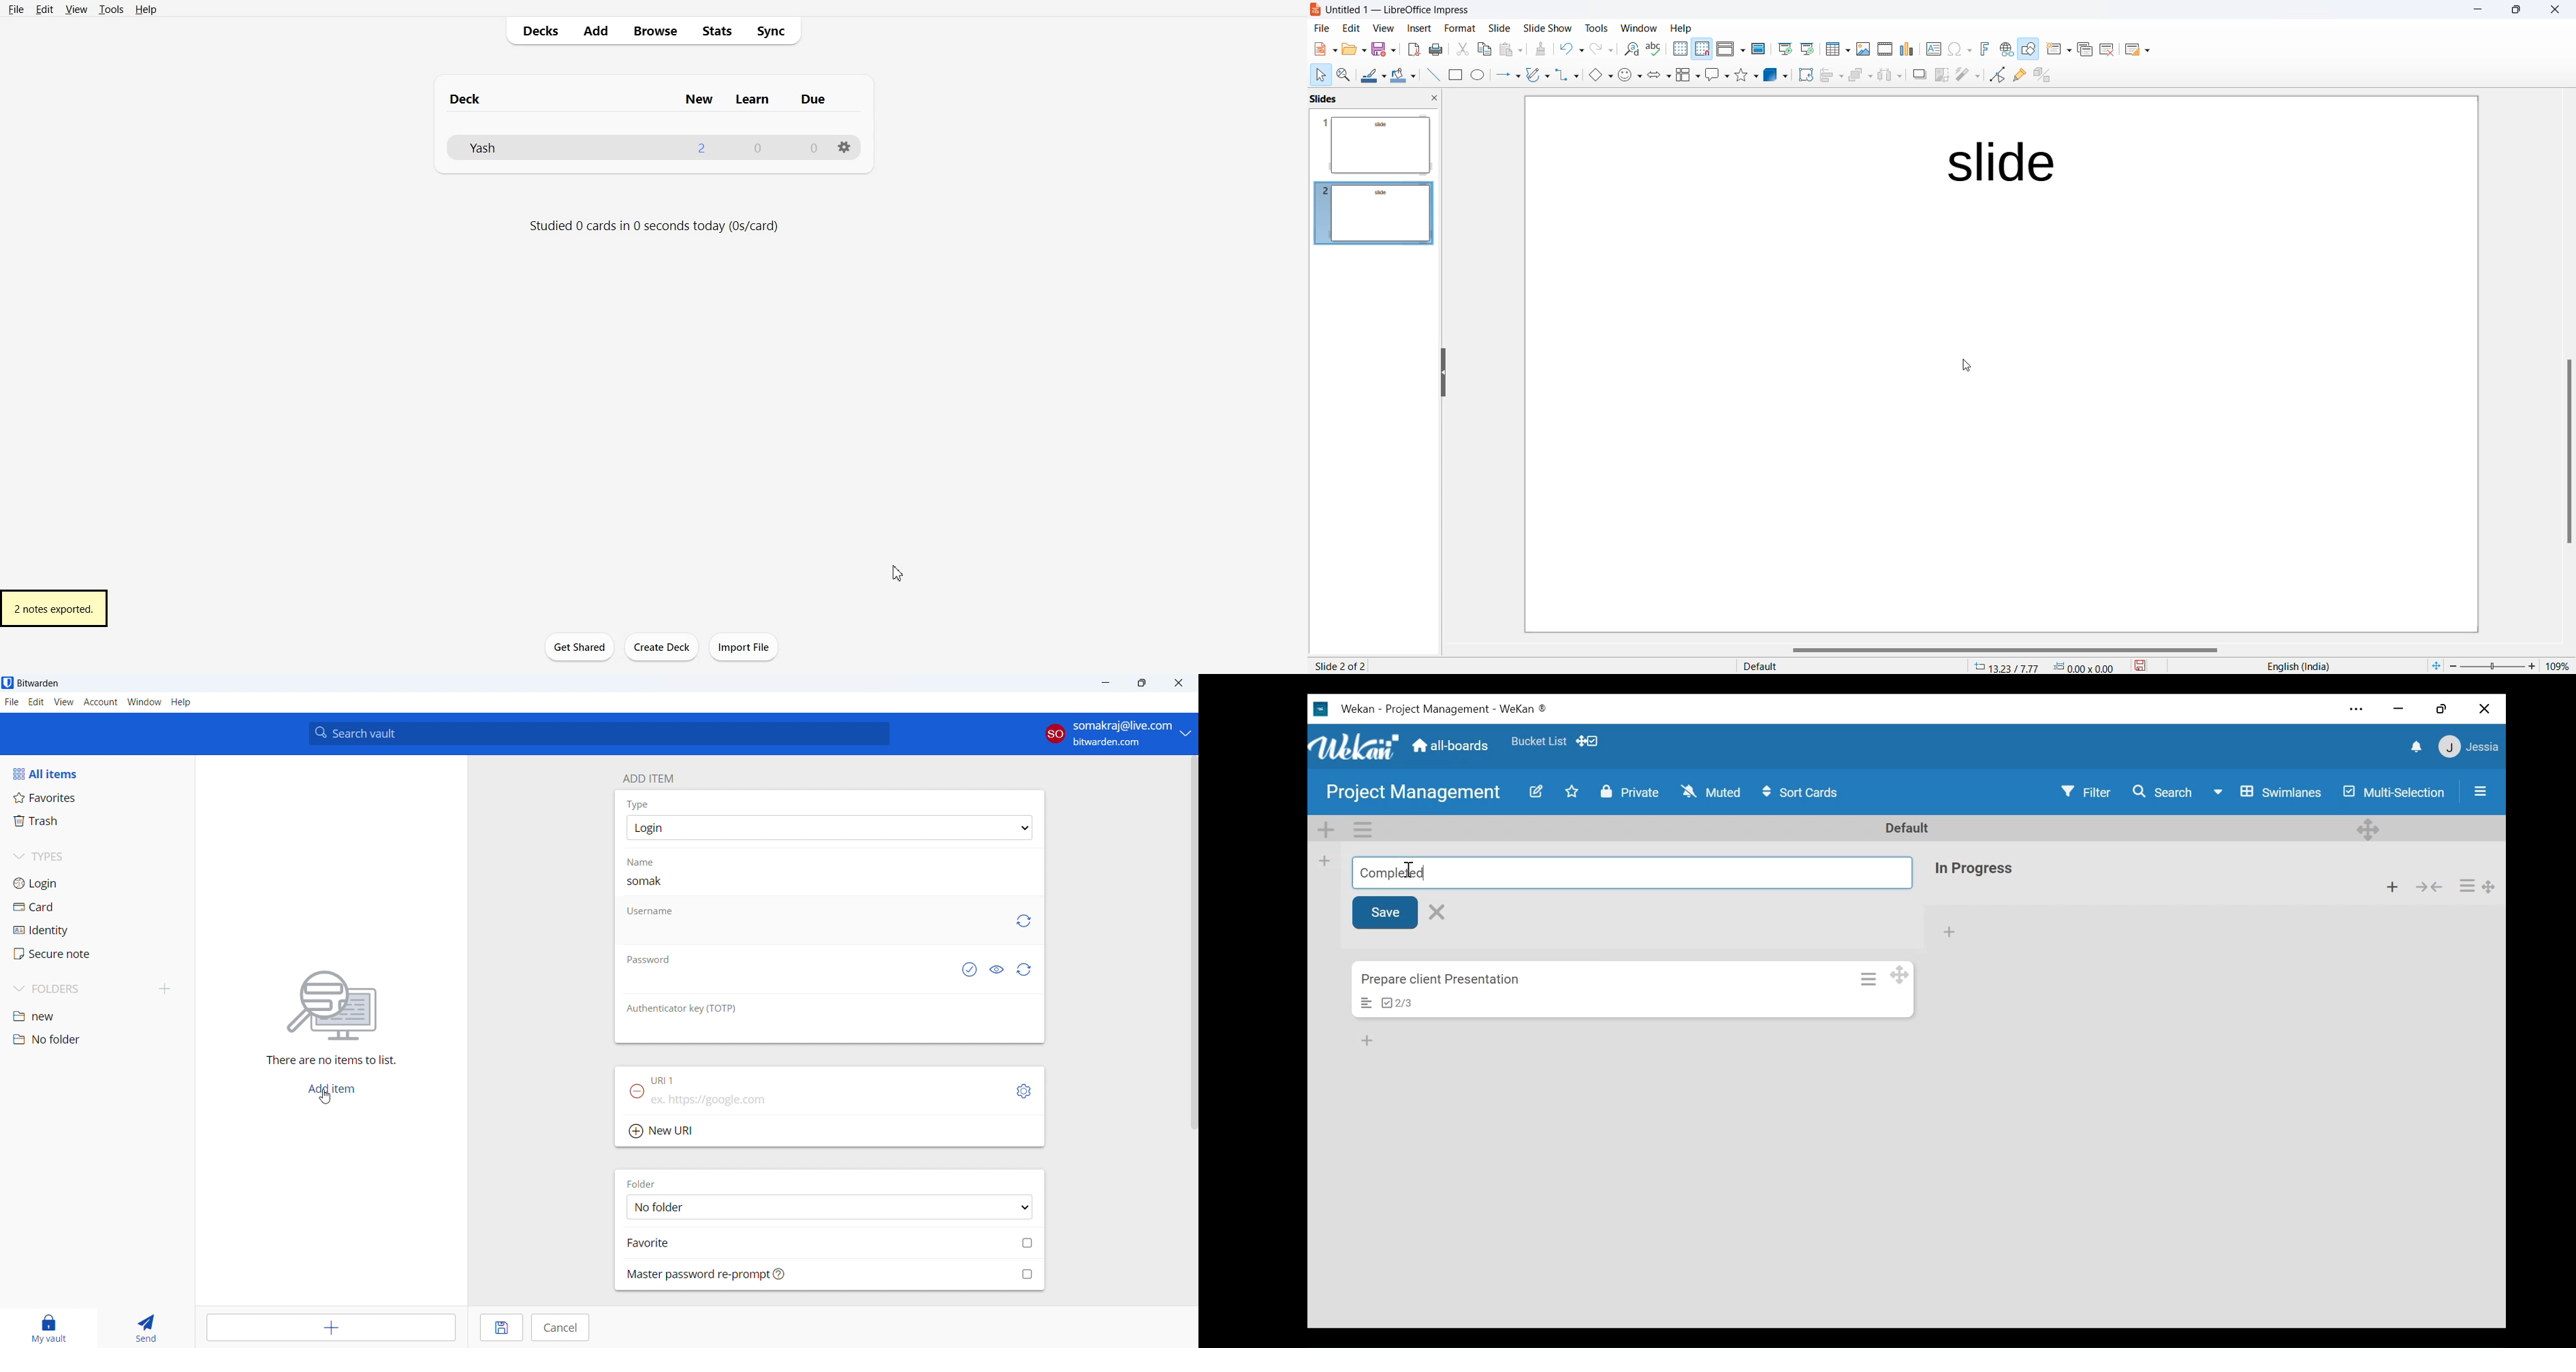  I want to click on toggle visibility, so click(996, 970).